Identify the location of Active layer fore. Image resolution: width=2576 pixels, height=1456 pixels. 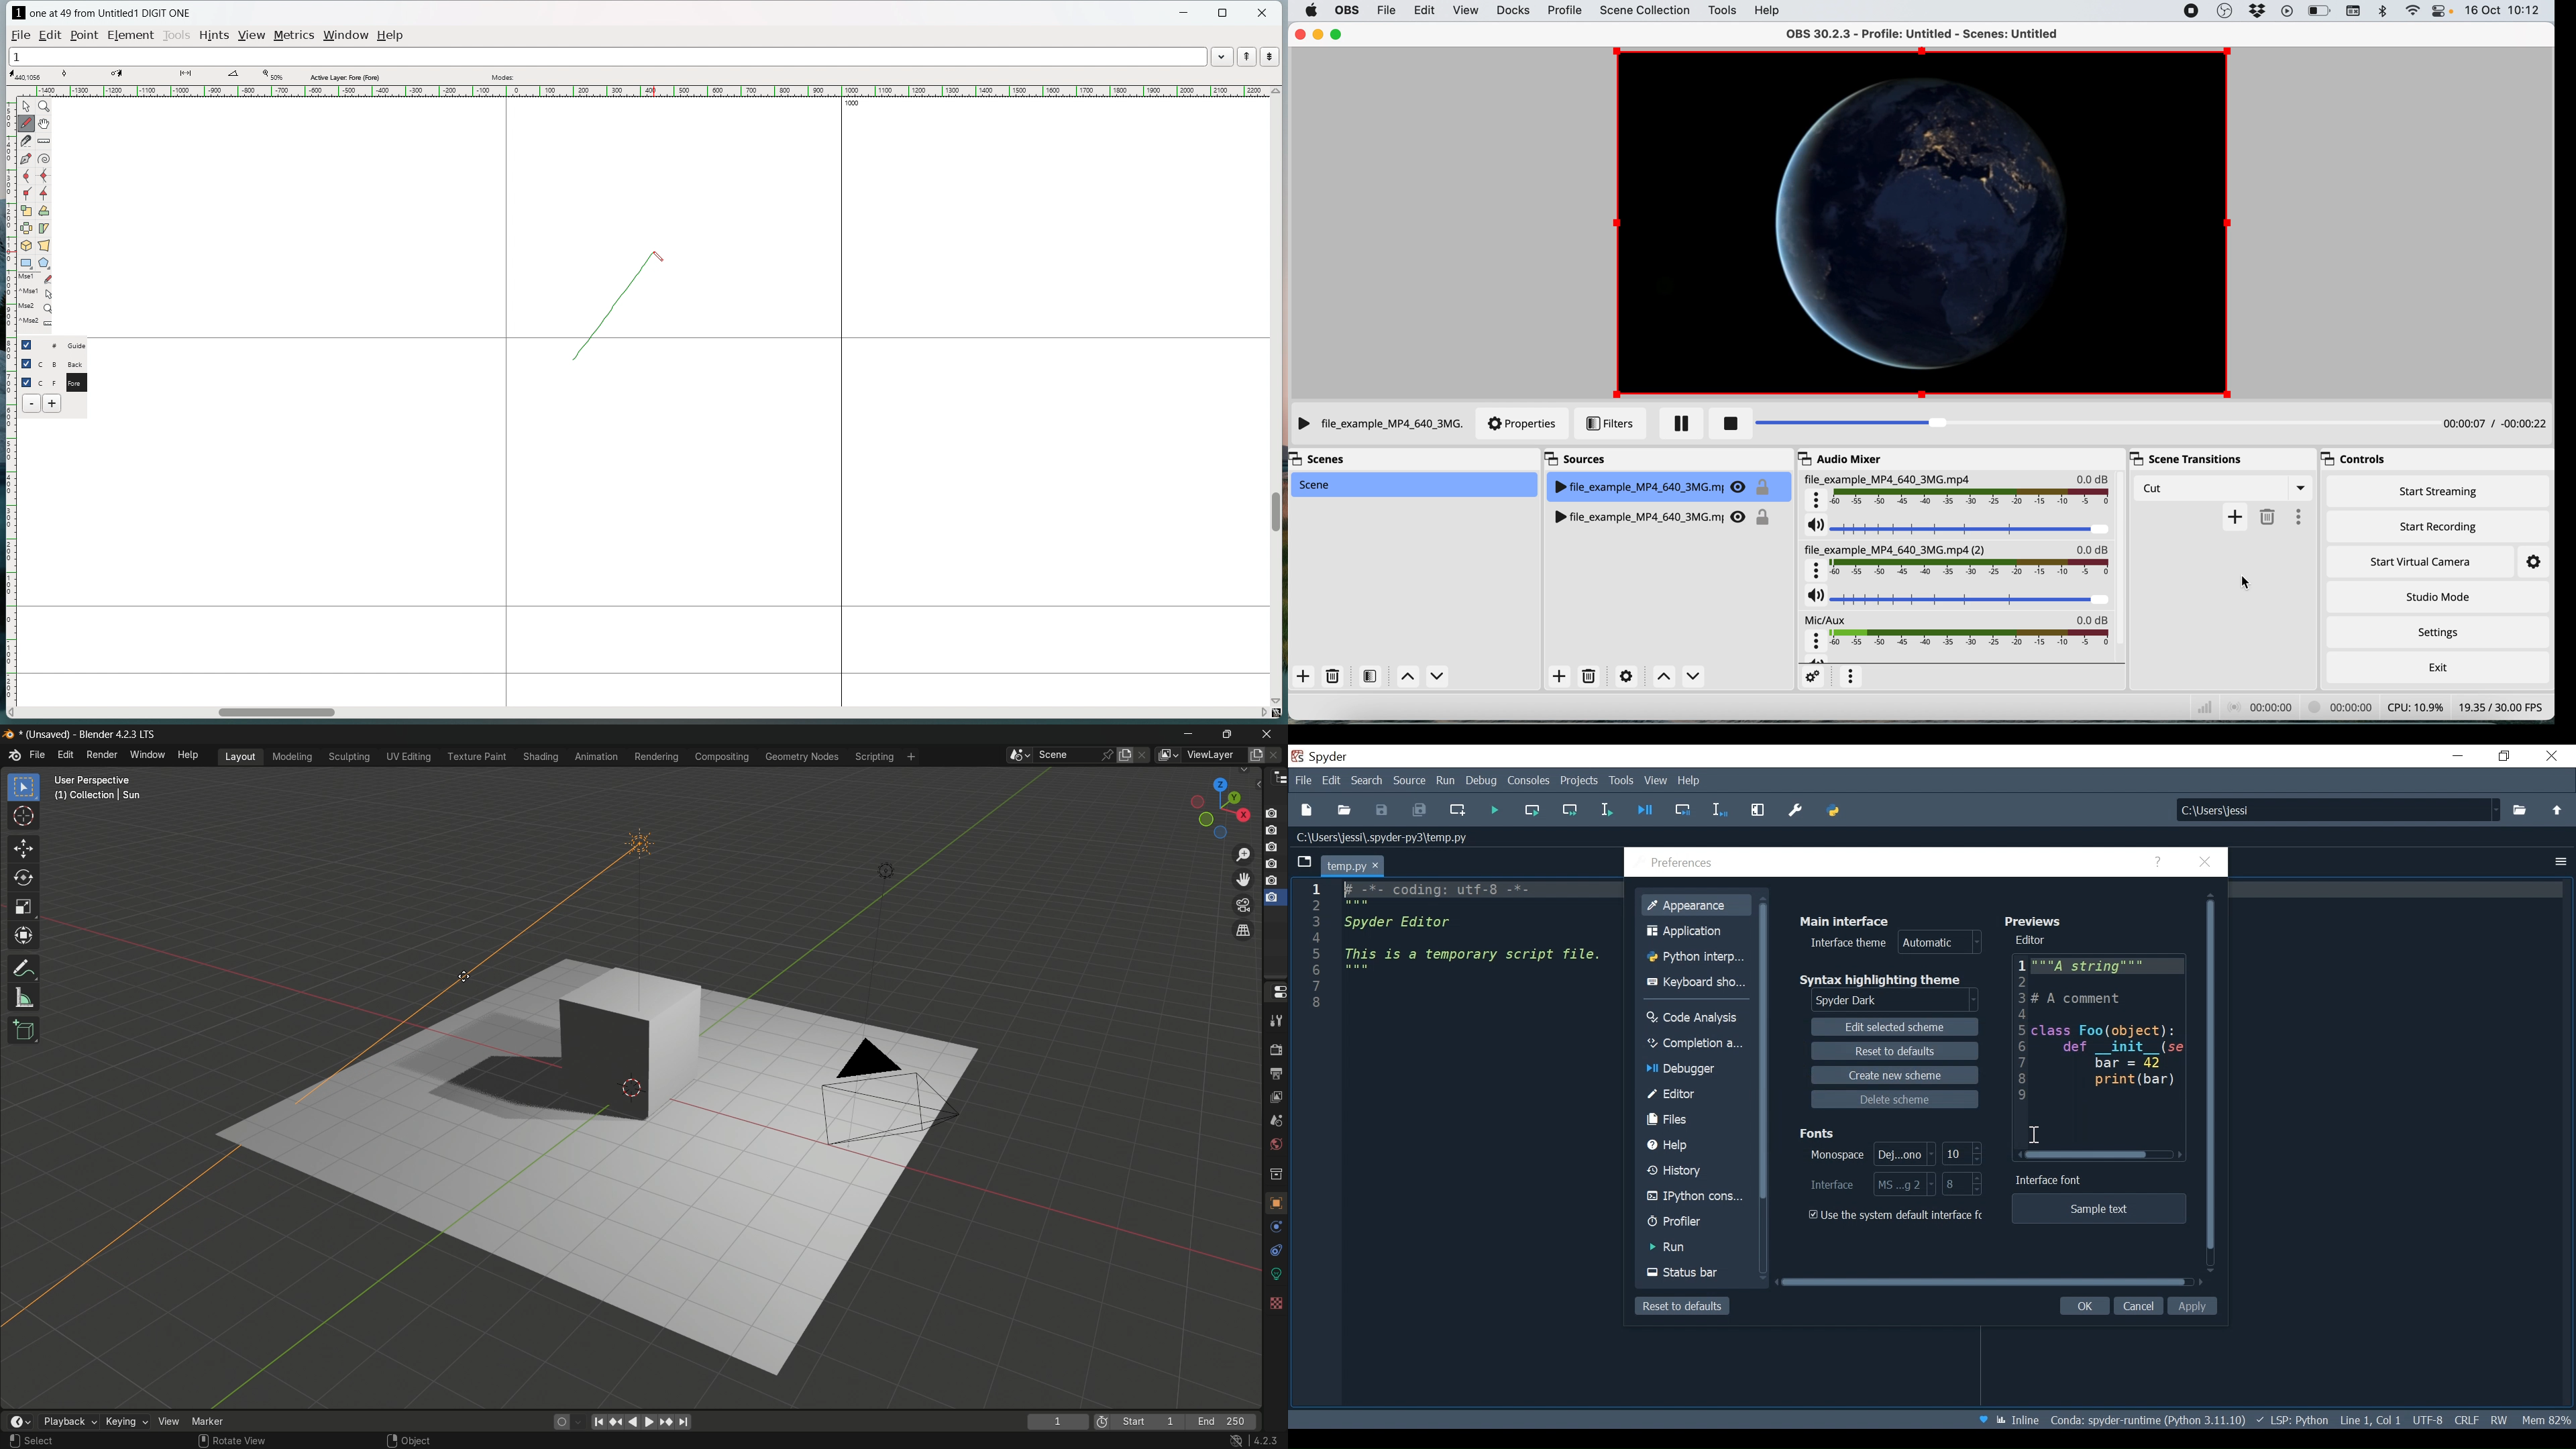
(345, 76).